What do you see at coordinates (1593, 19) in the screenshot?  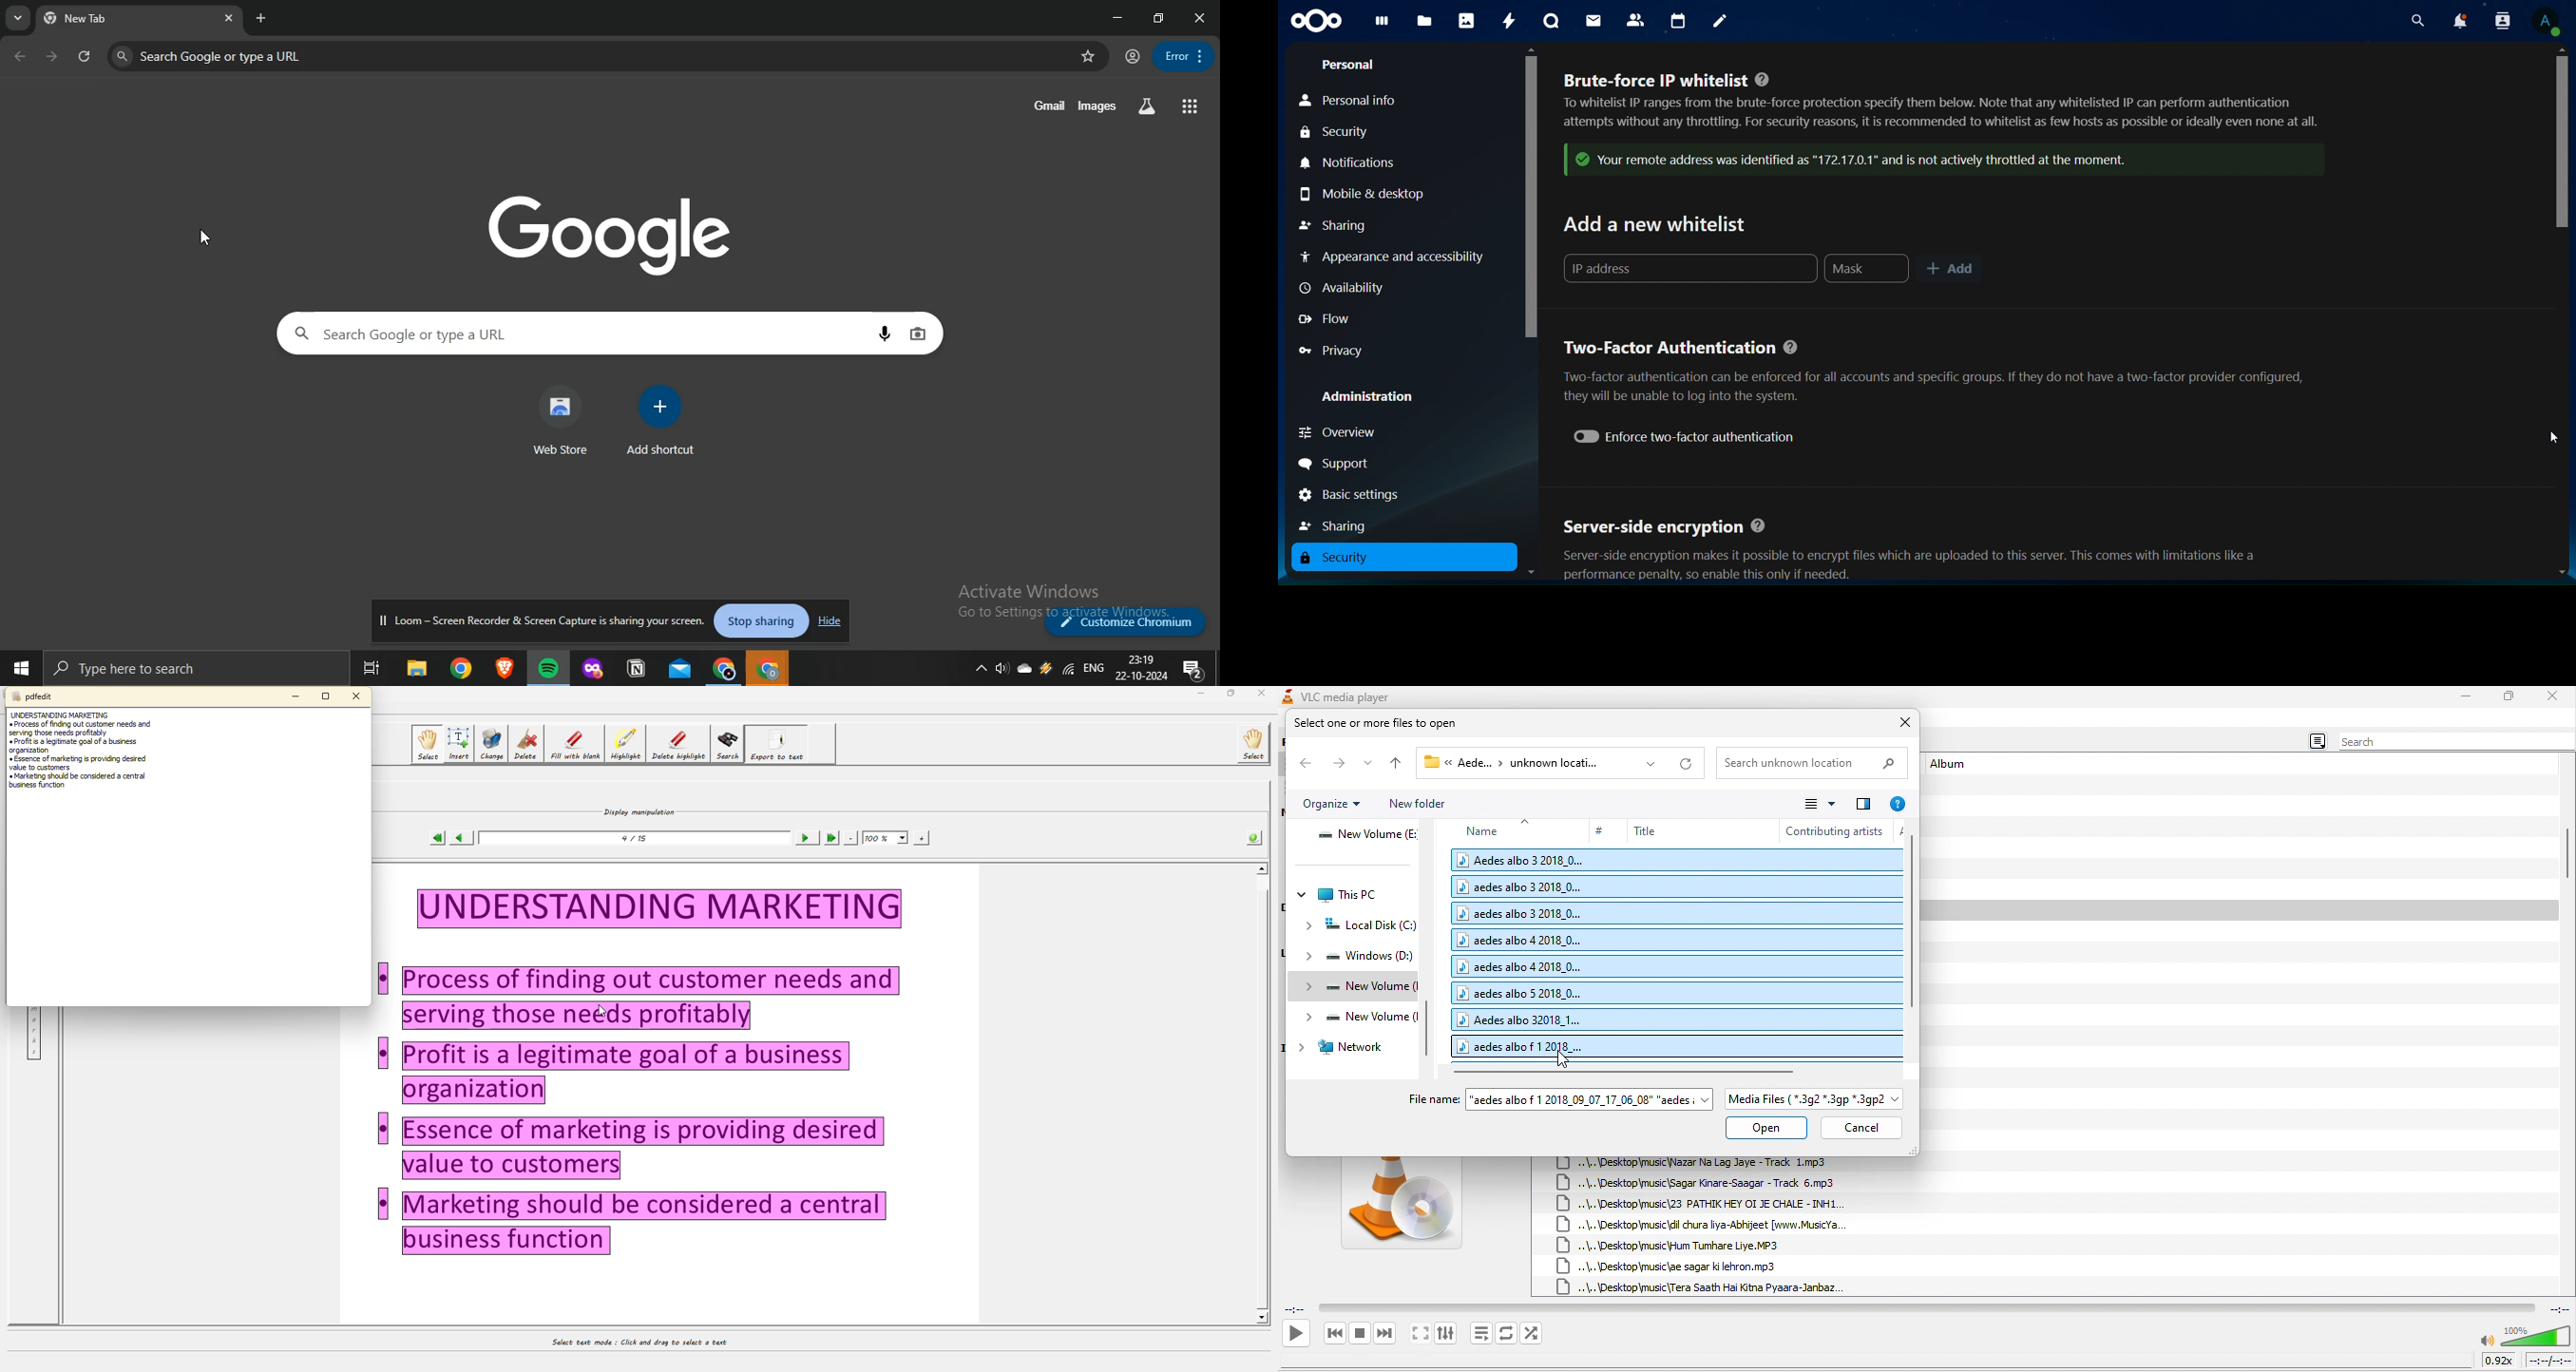 I see `mail` at bounding box center [1593, 19].